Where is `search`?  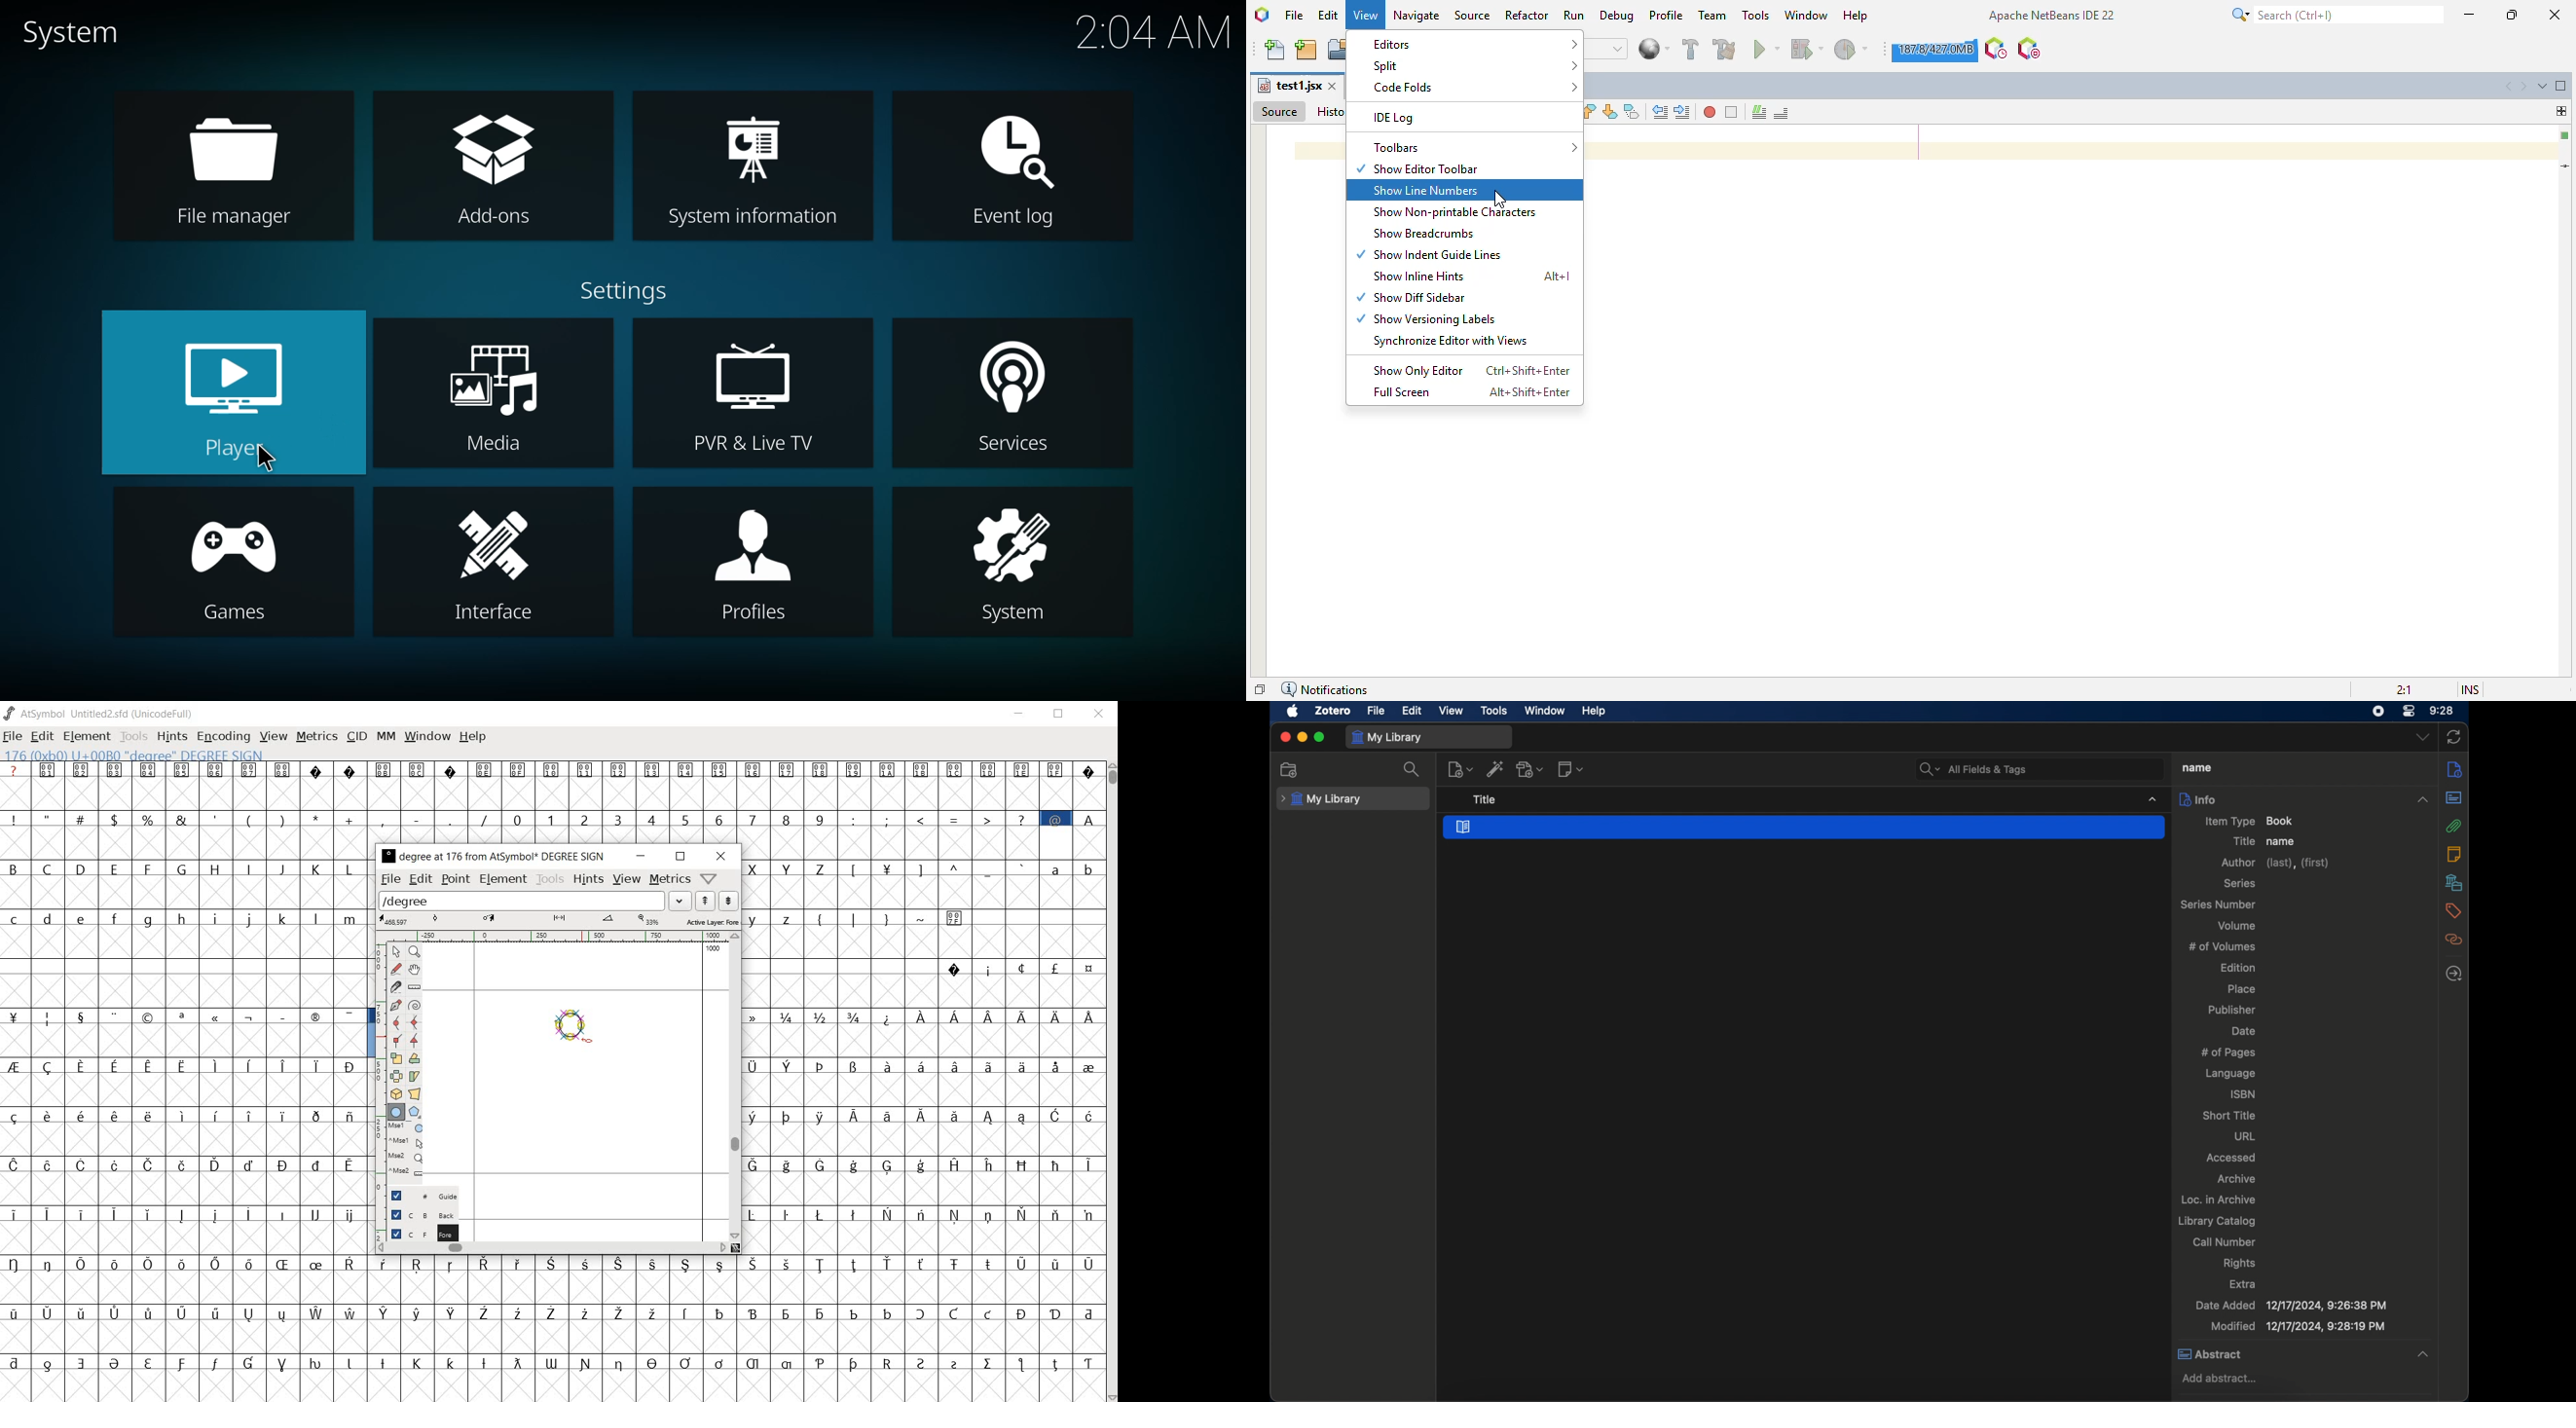 search is located at coordinates (1414, 769).